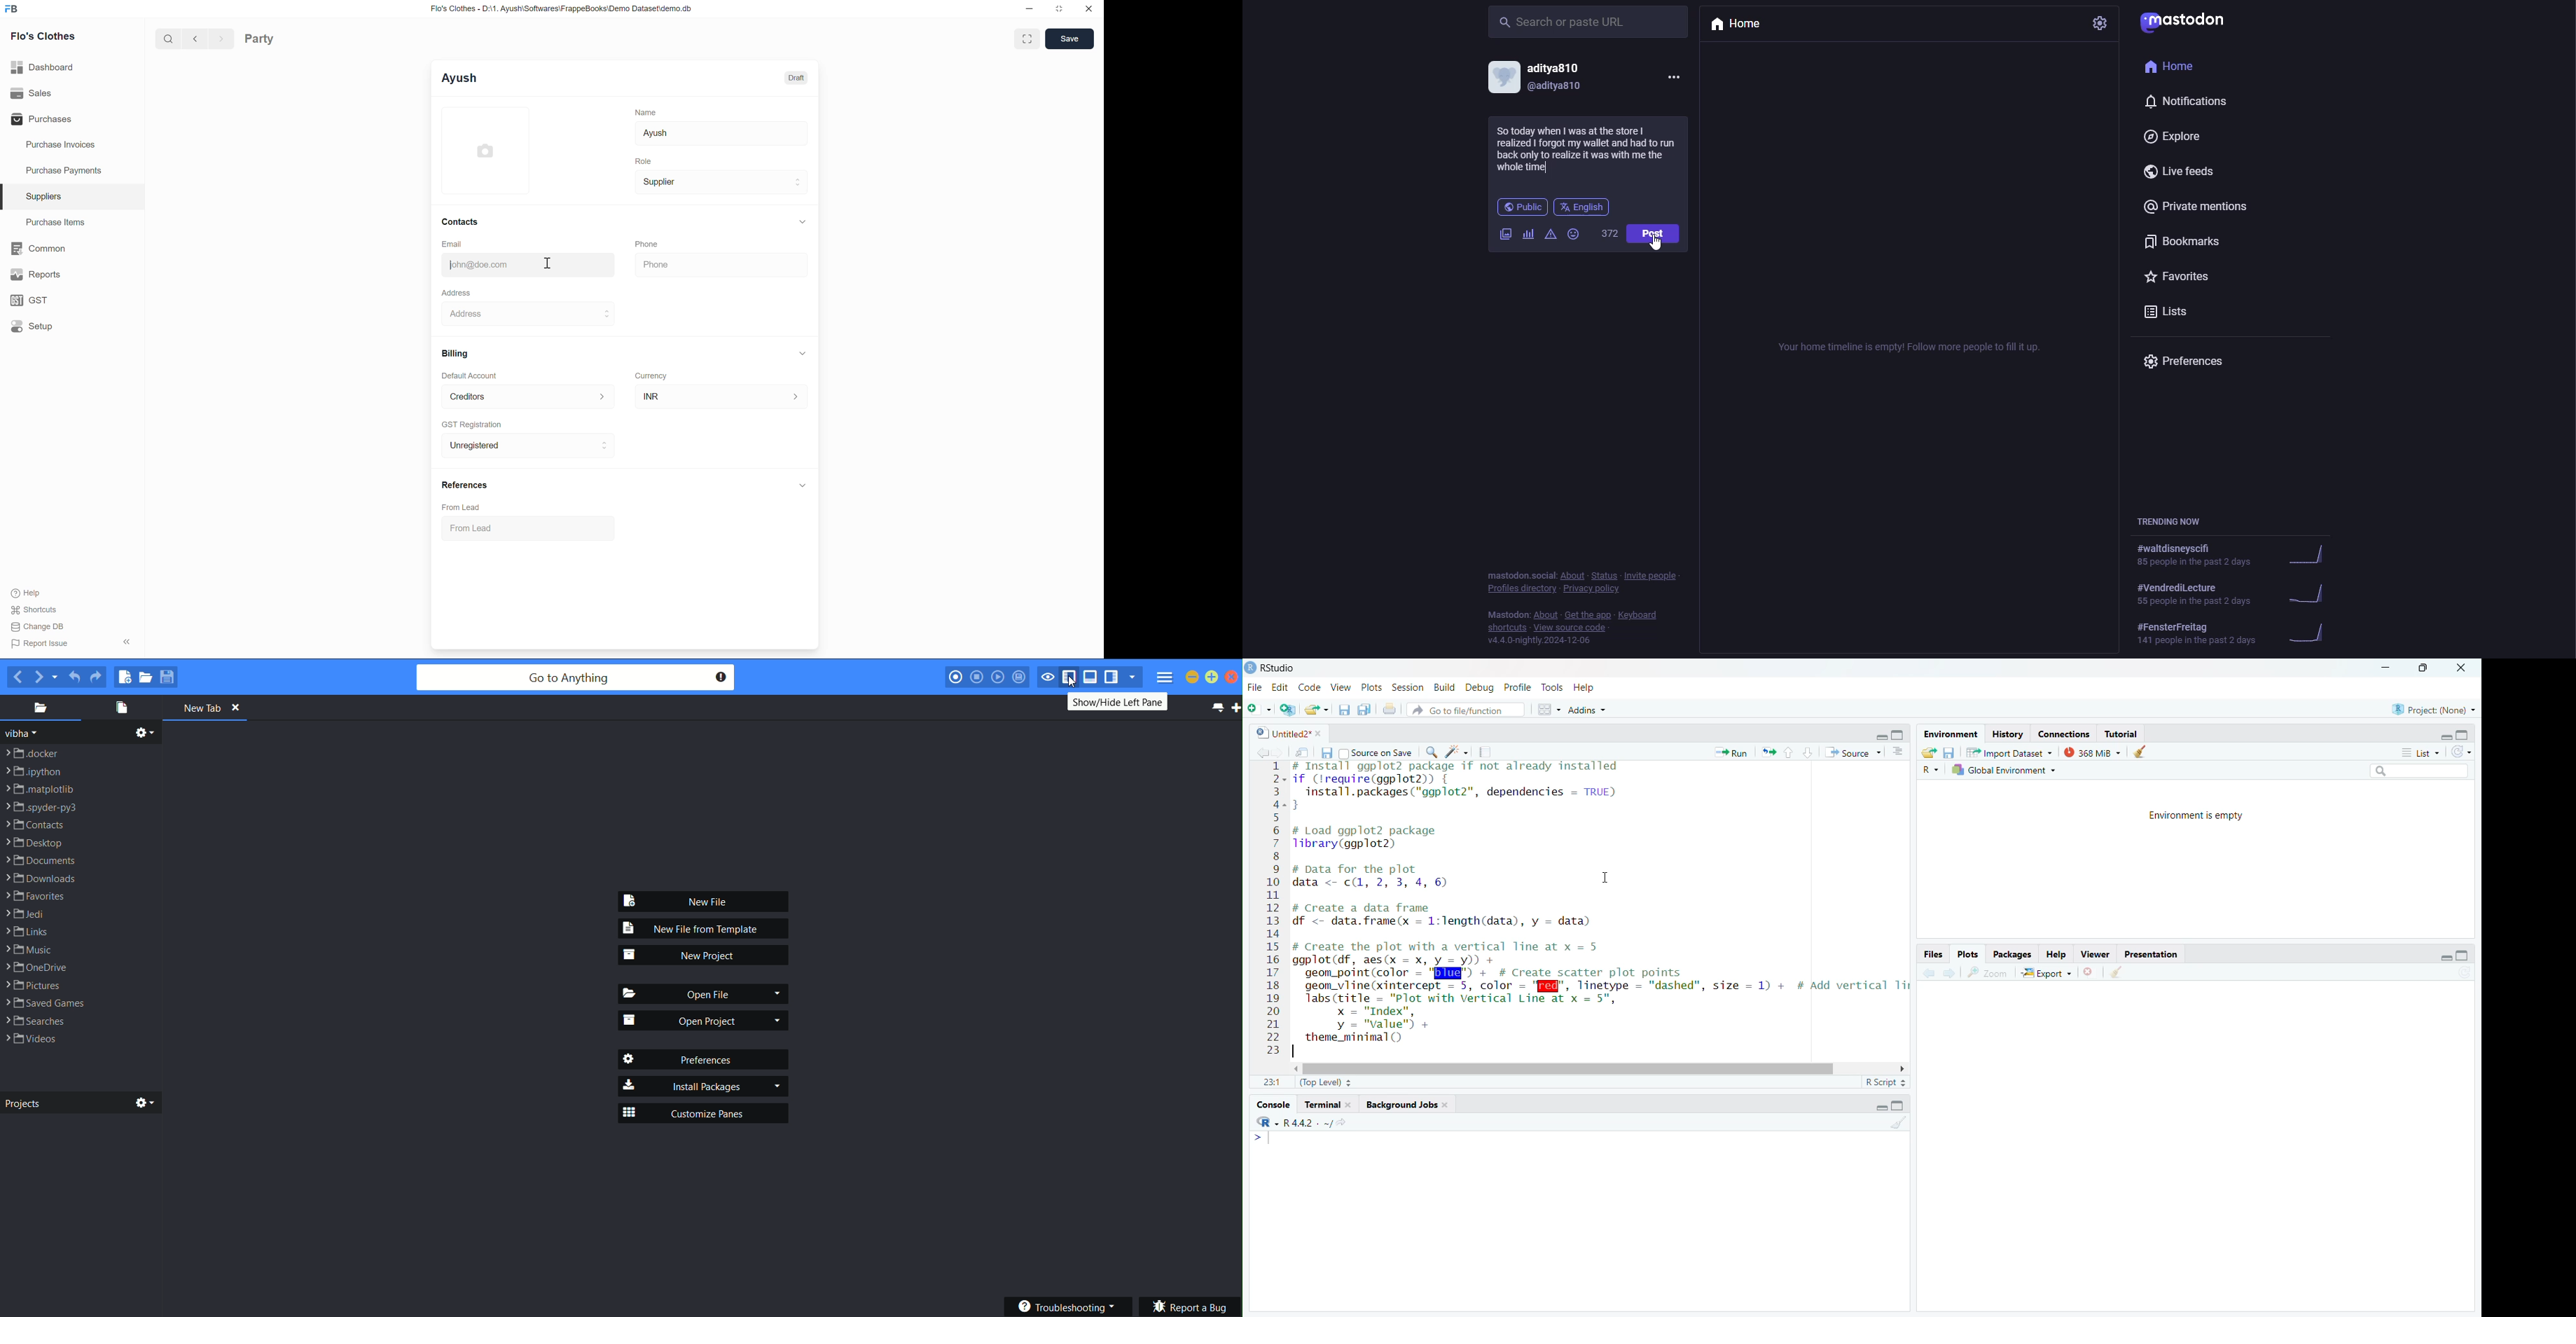 The height and width of the screenshot is (1344, 2576). I want to click on images, so click(1505, 233).